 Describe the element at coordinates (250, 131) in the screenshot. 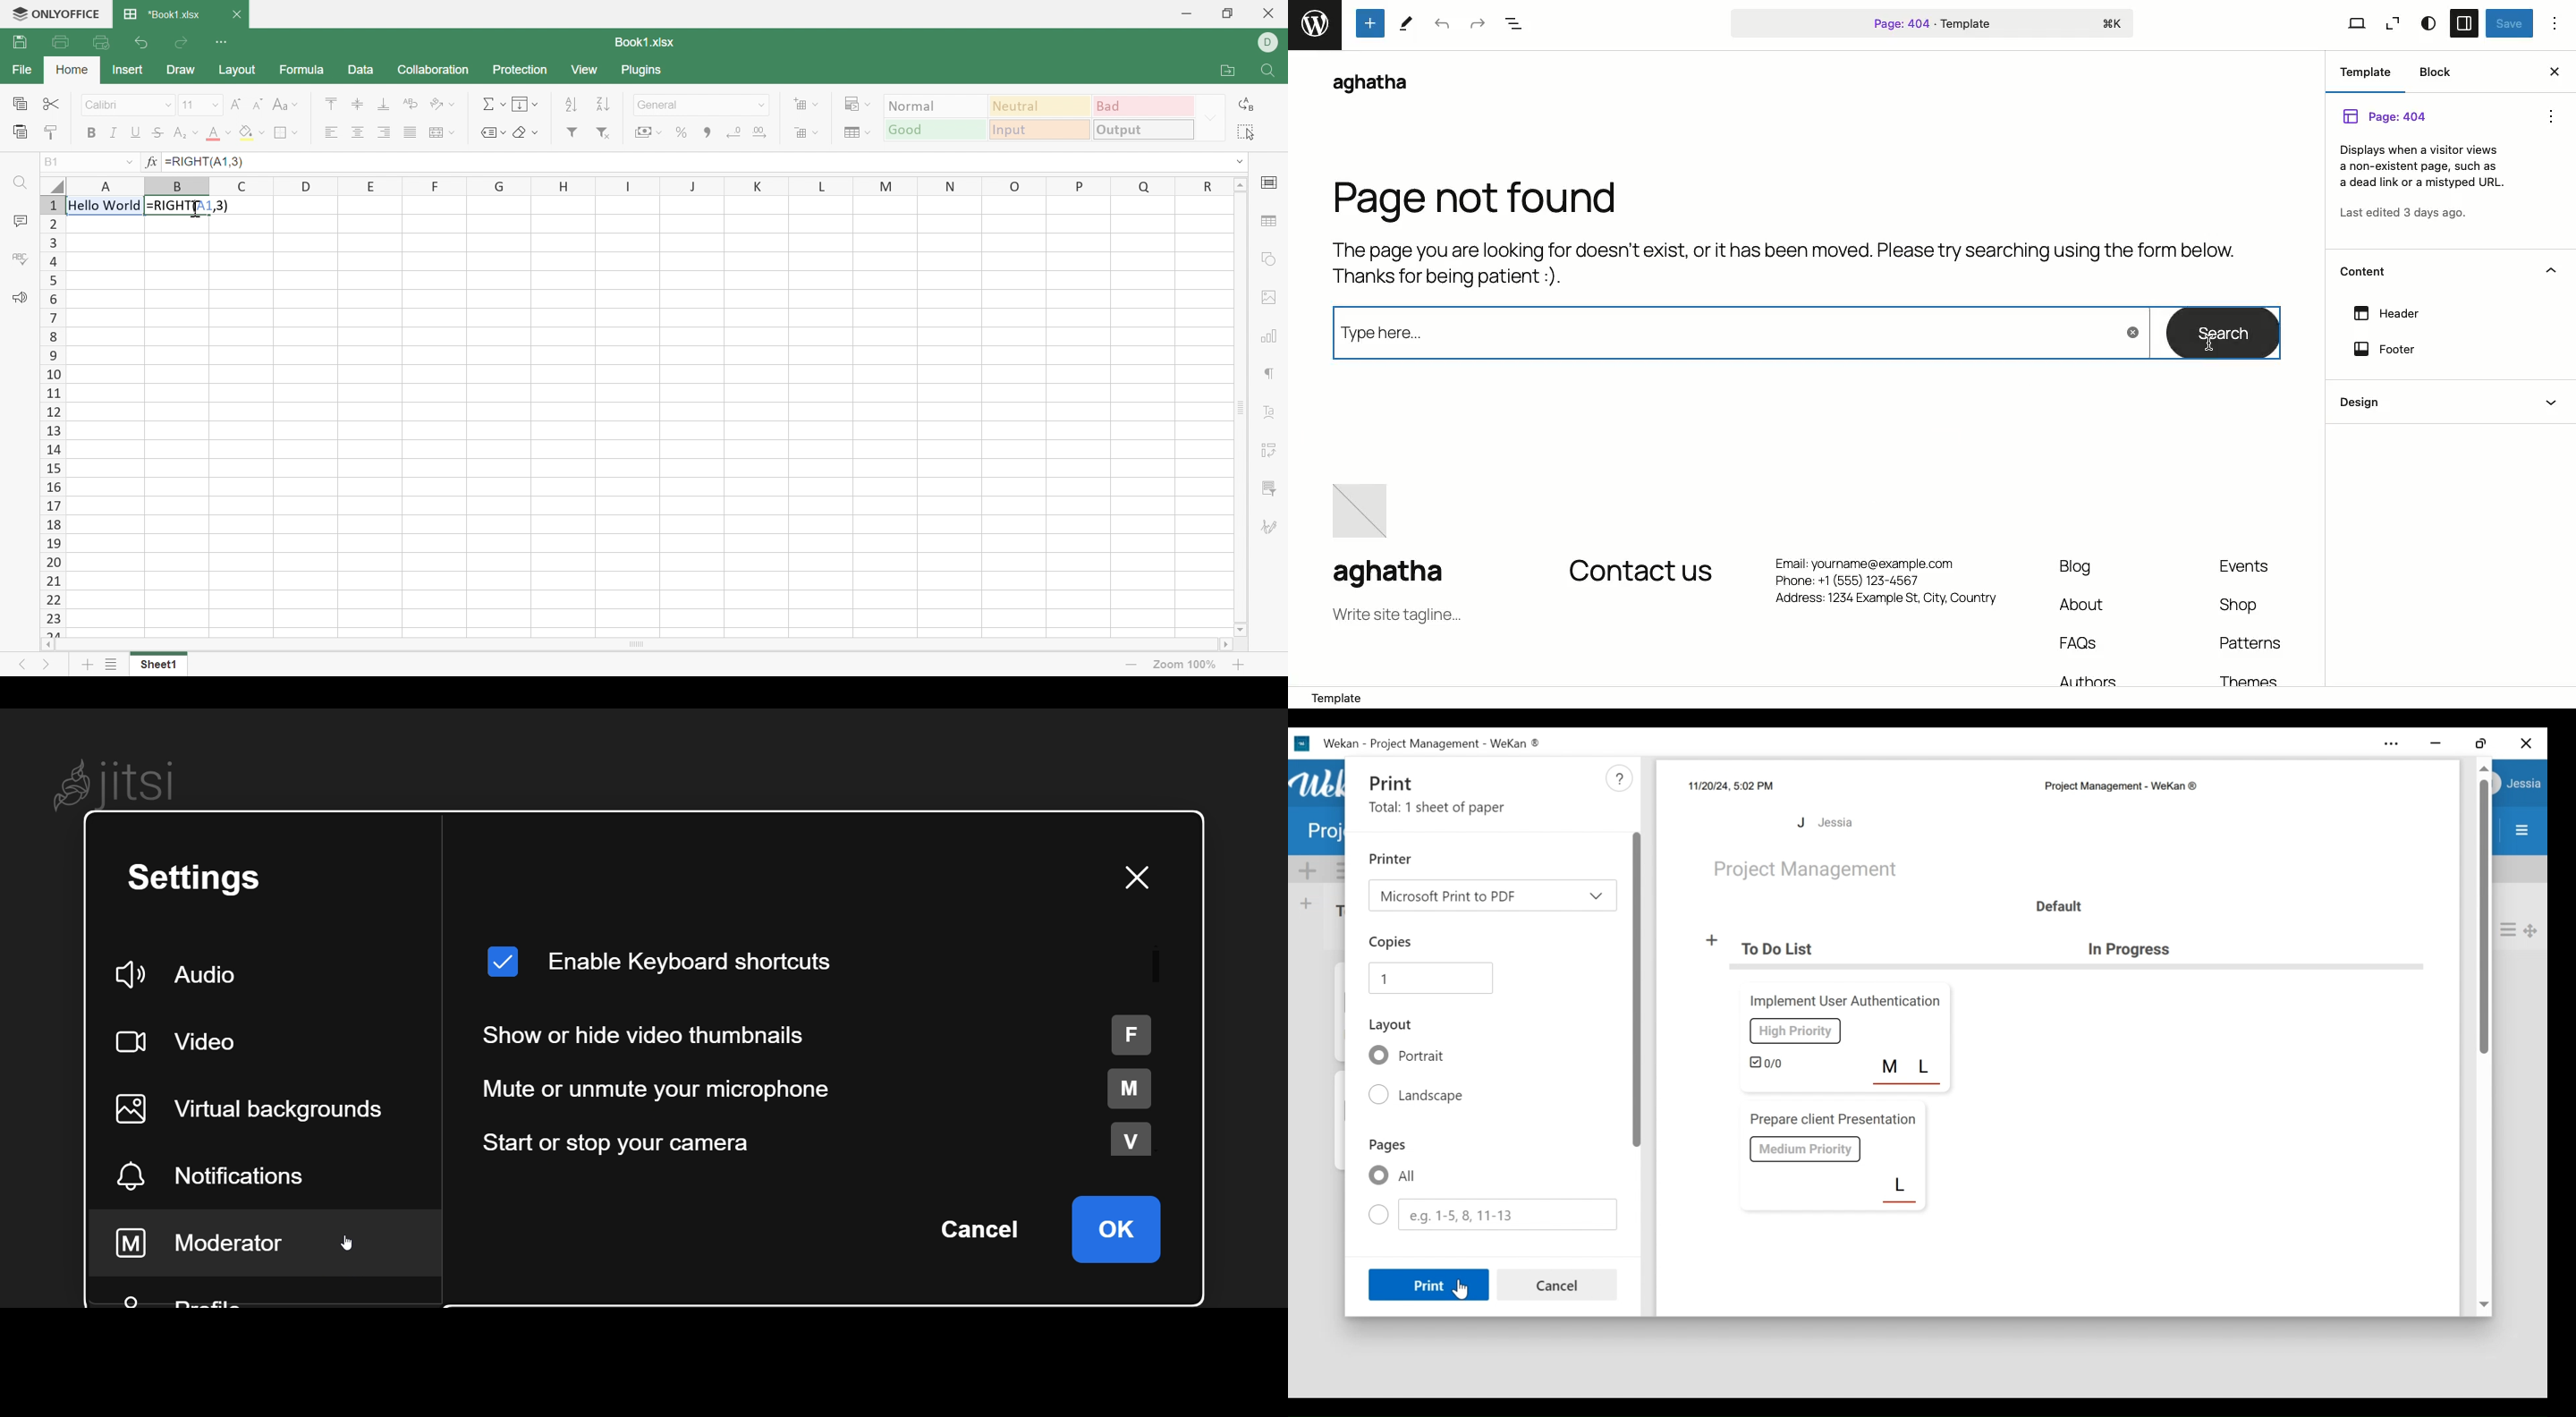

I see `Fill color` at that location.